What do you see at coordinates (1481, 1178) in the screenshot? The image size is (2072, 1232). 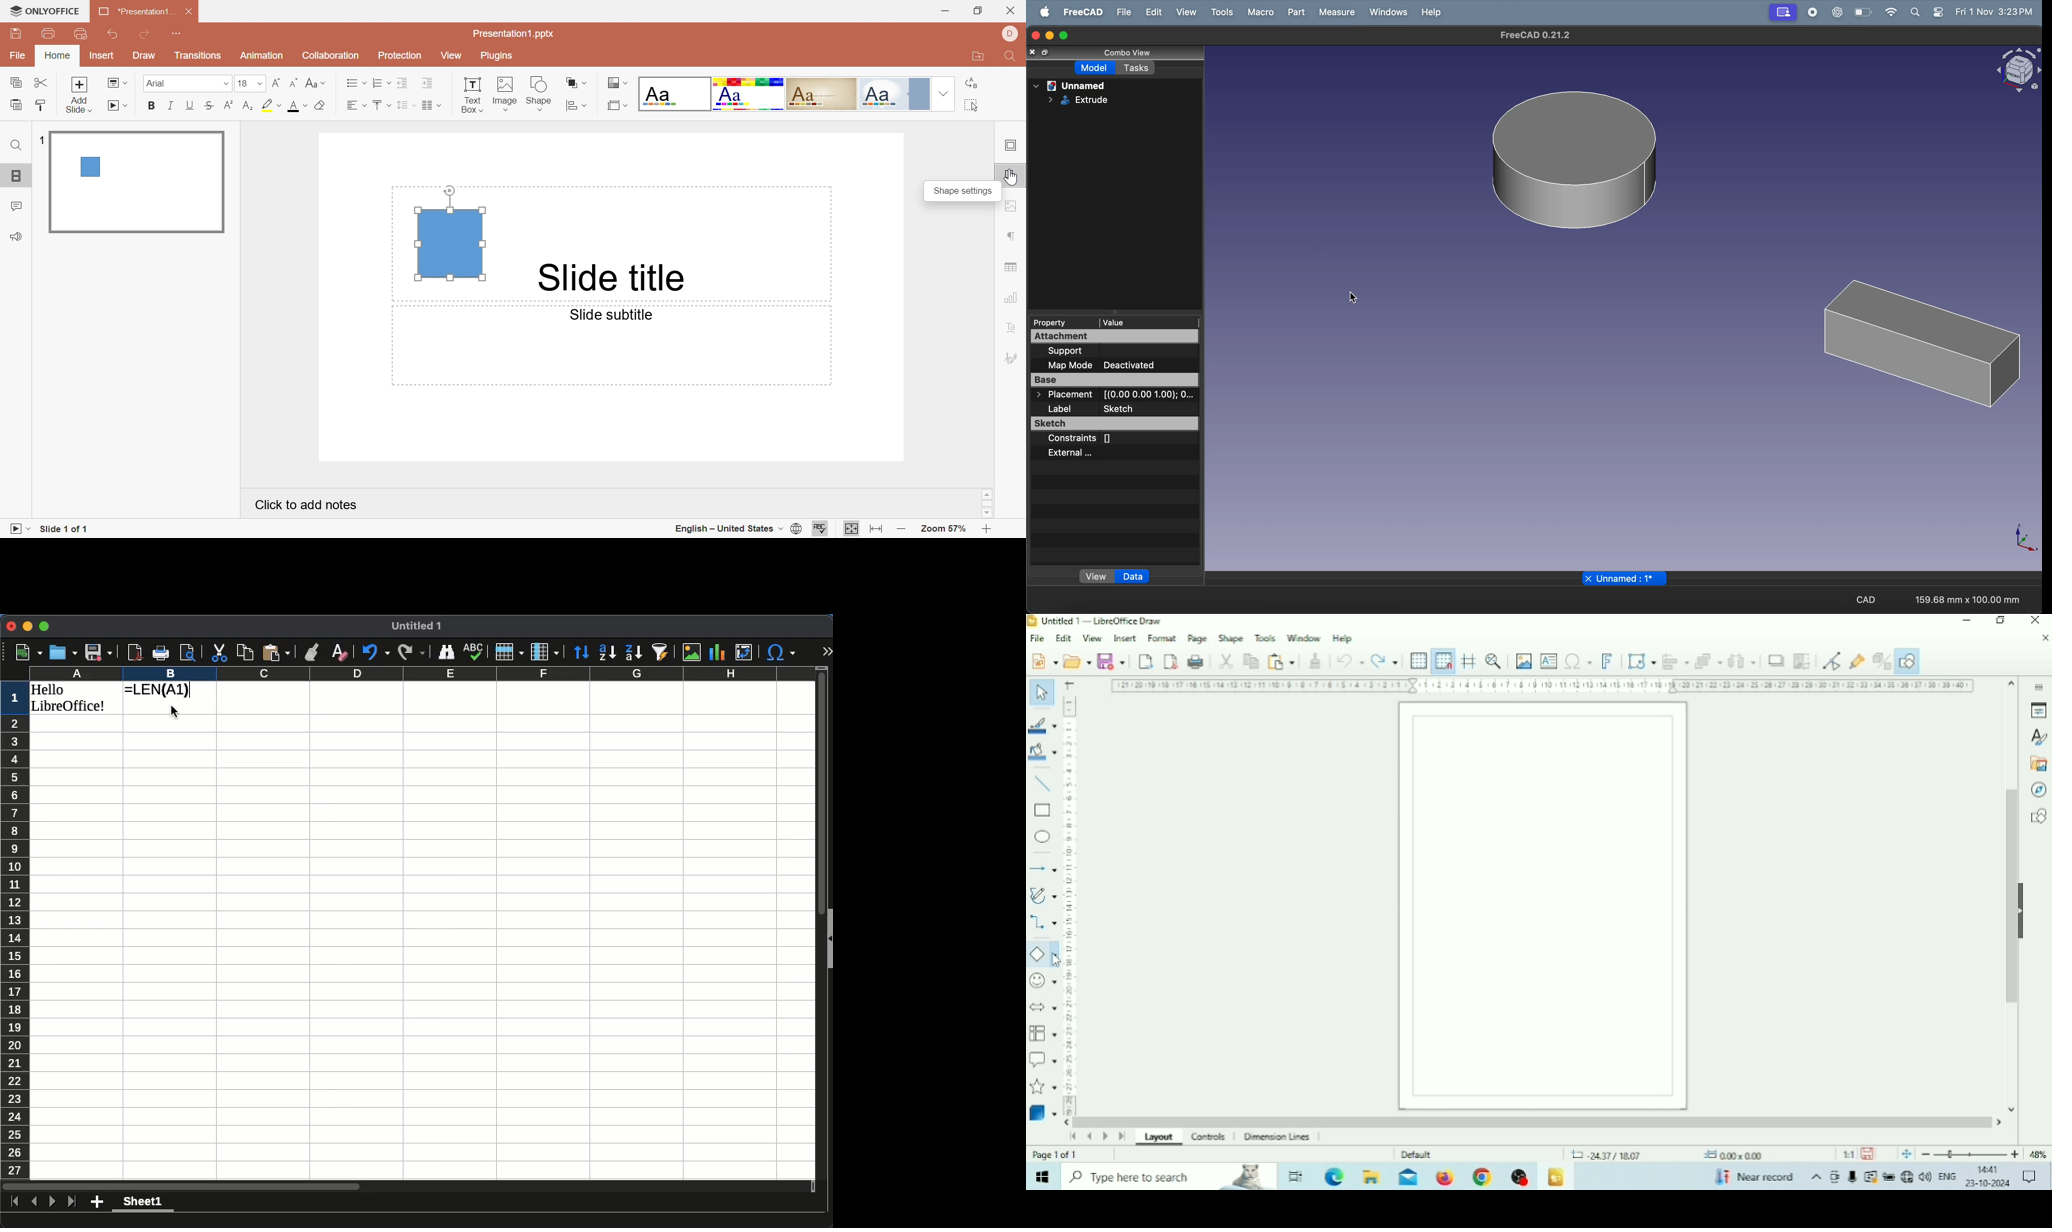 I see `Google Chrome` at bounding box center [1481, 1178].